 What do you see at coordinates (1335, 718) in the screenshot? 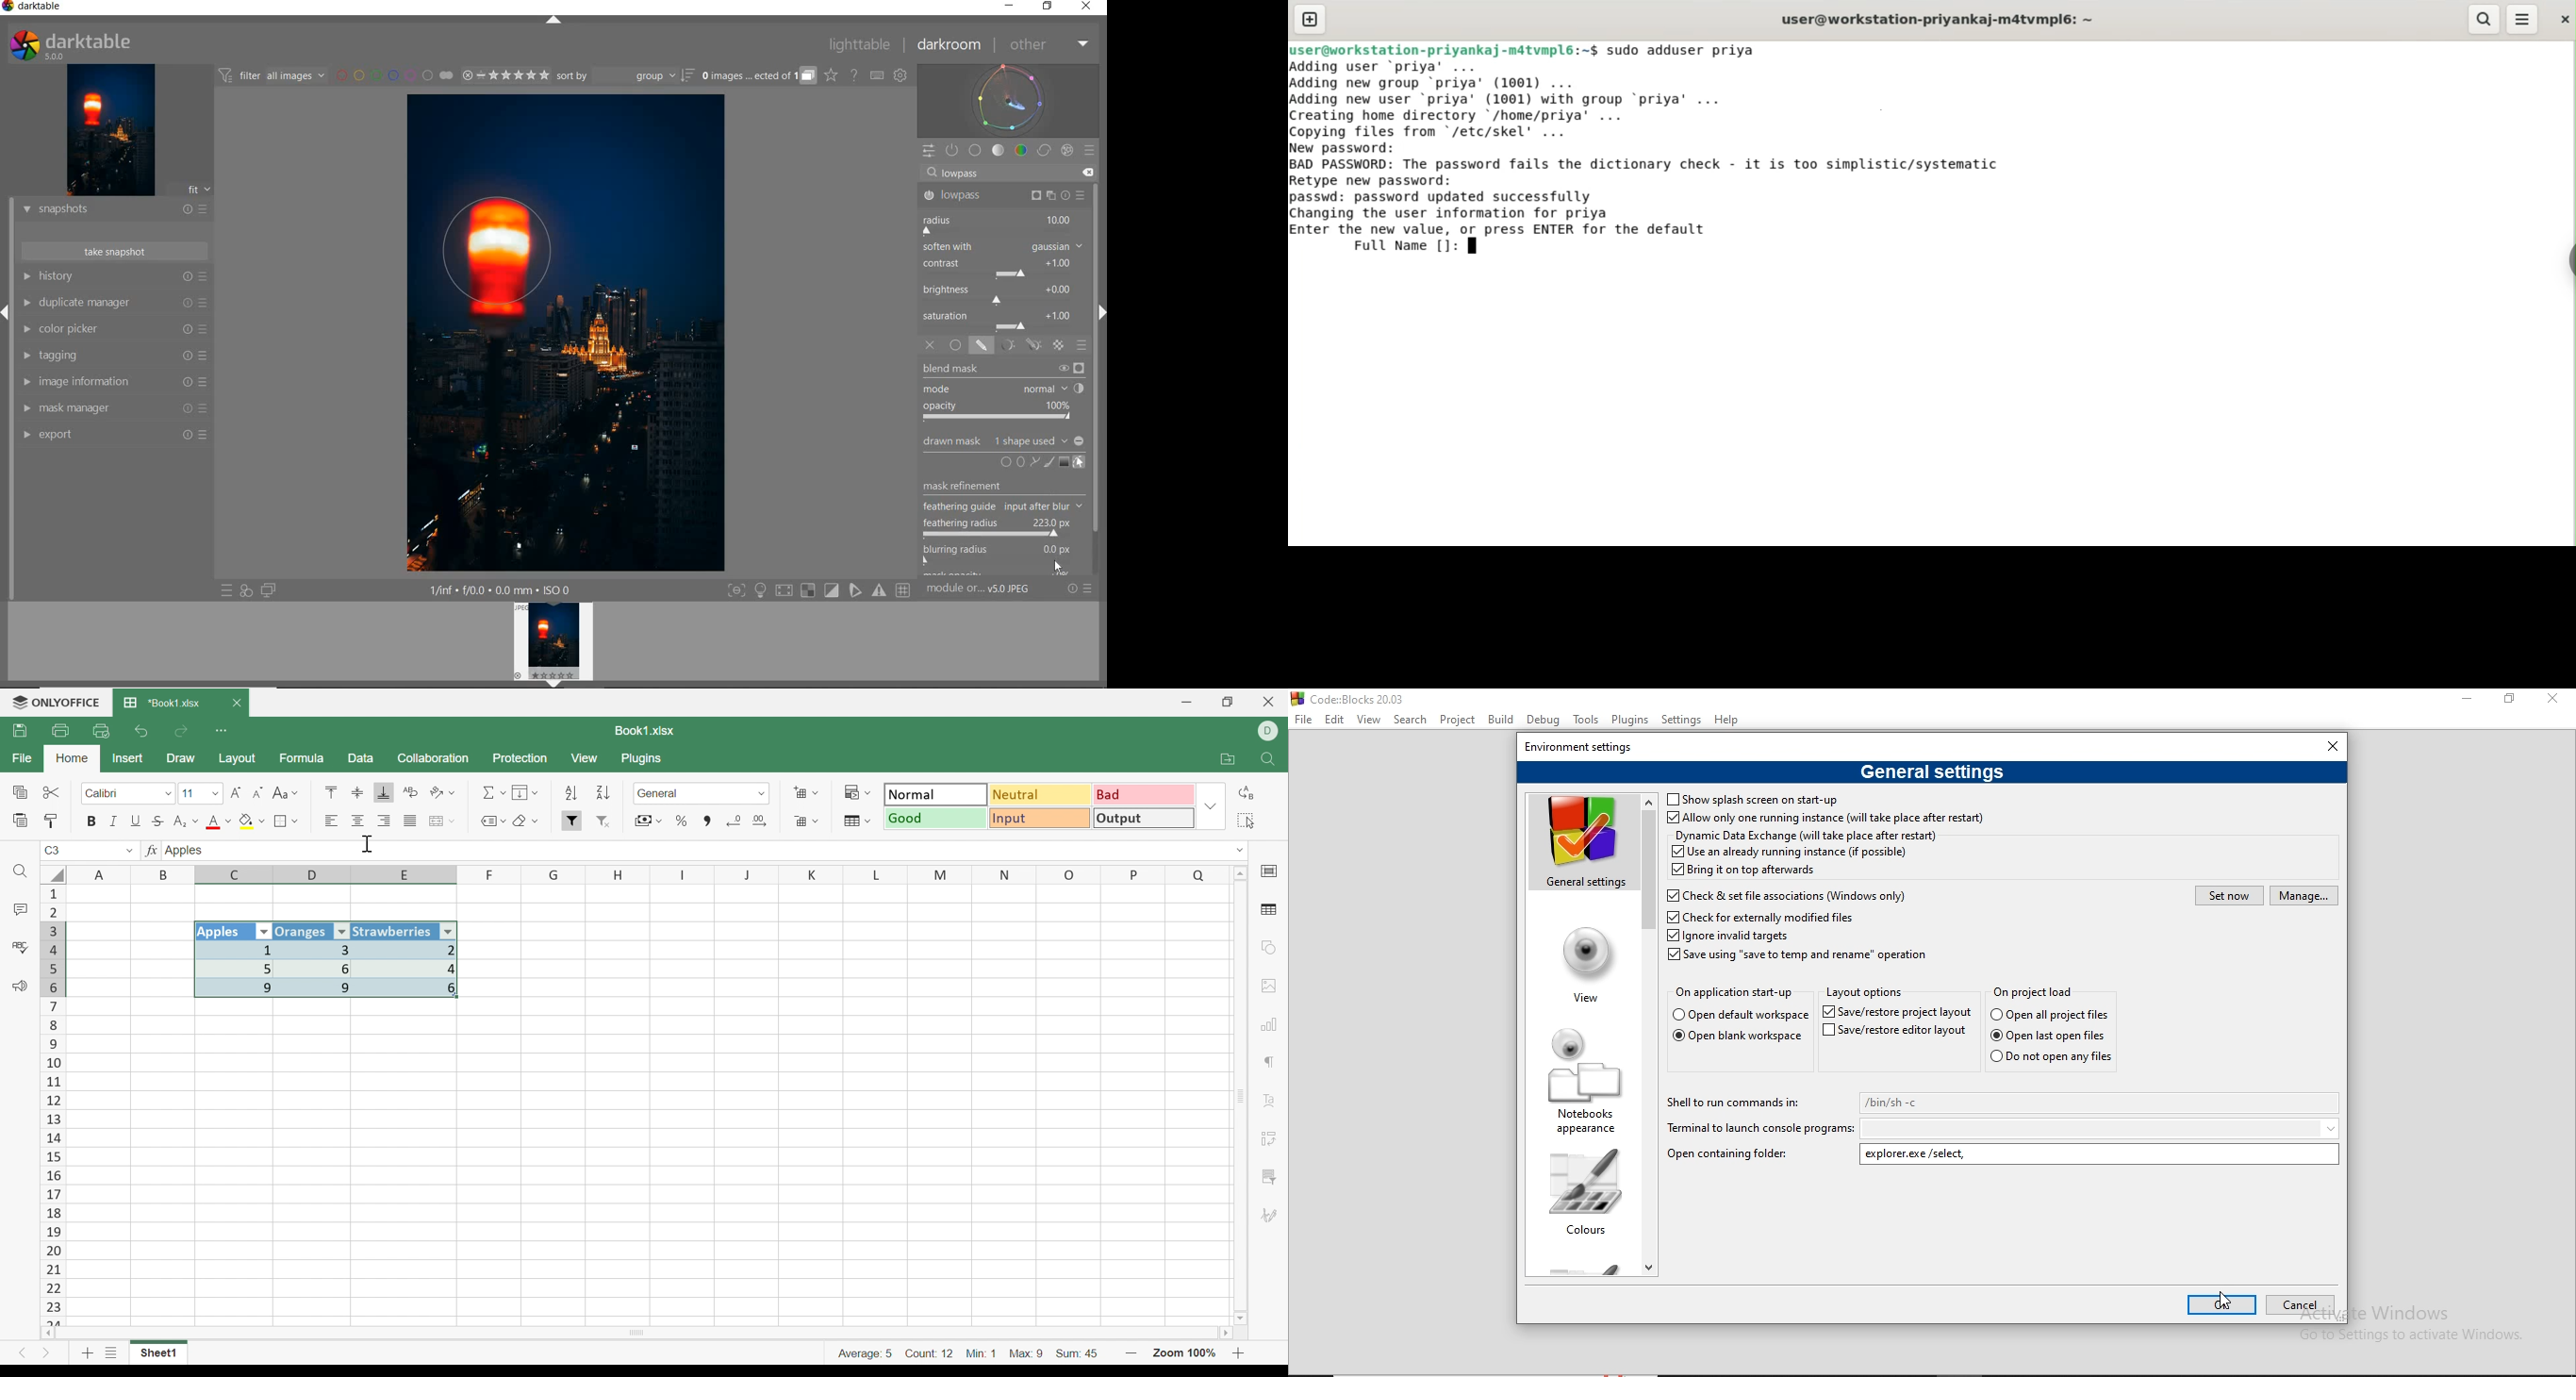
I see `Edit ` at bounding box center [1335, 718].